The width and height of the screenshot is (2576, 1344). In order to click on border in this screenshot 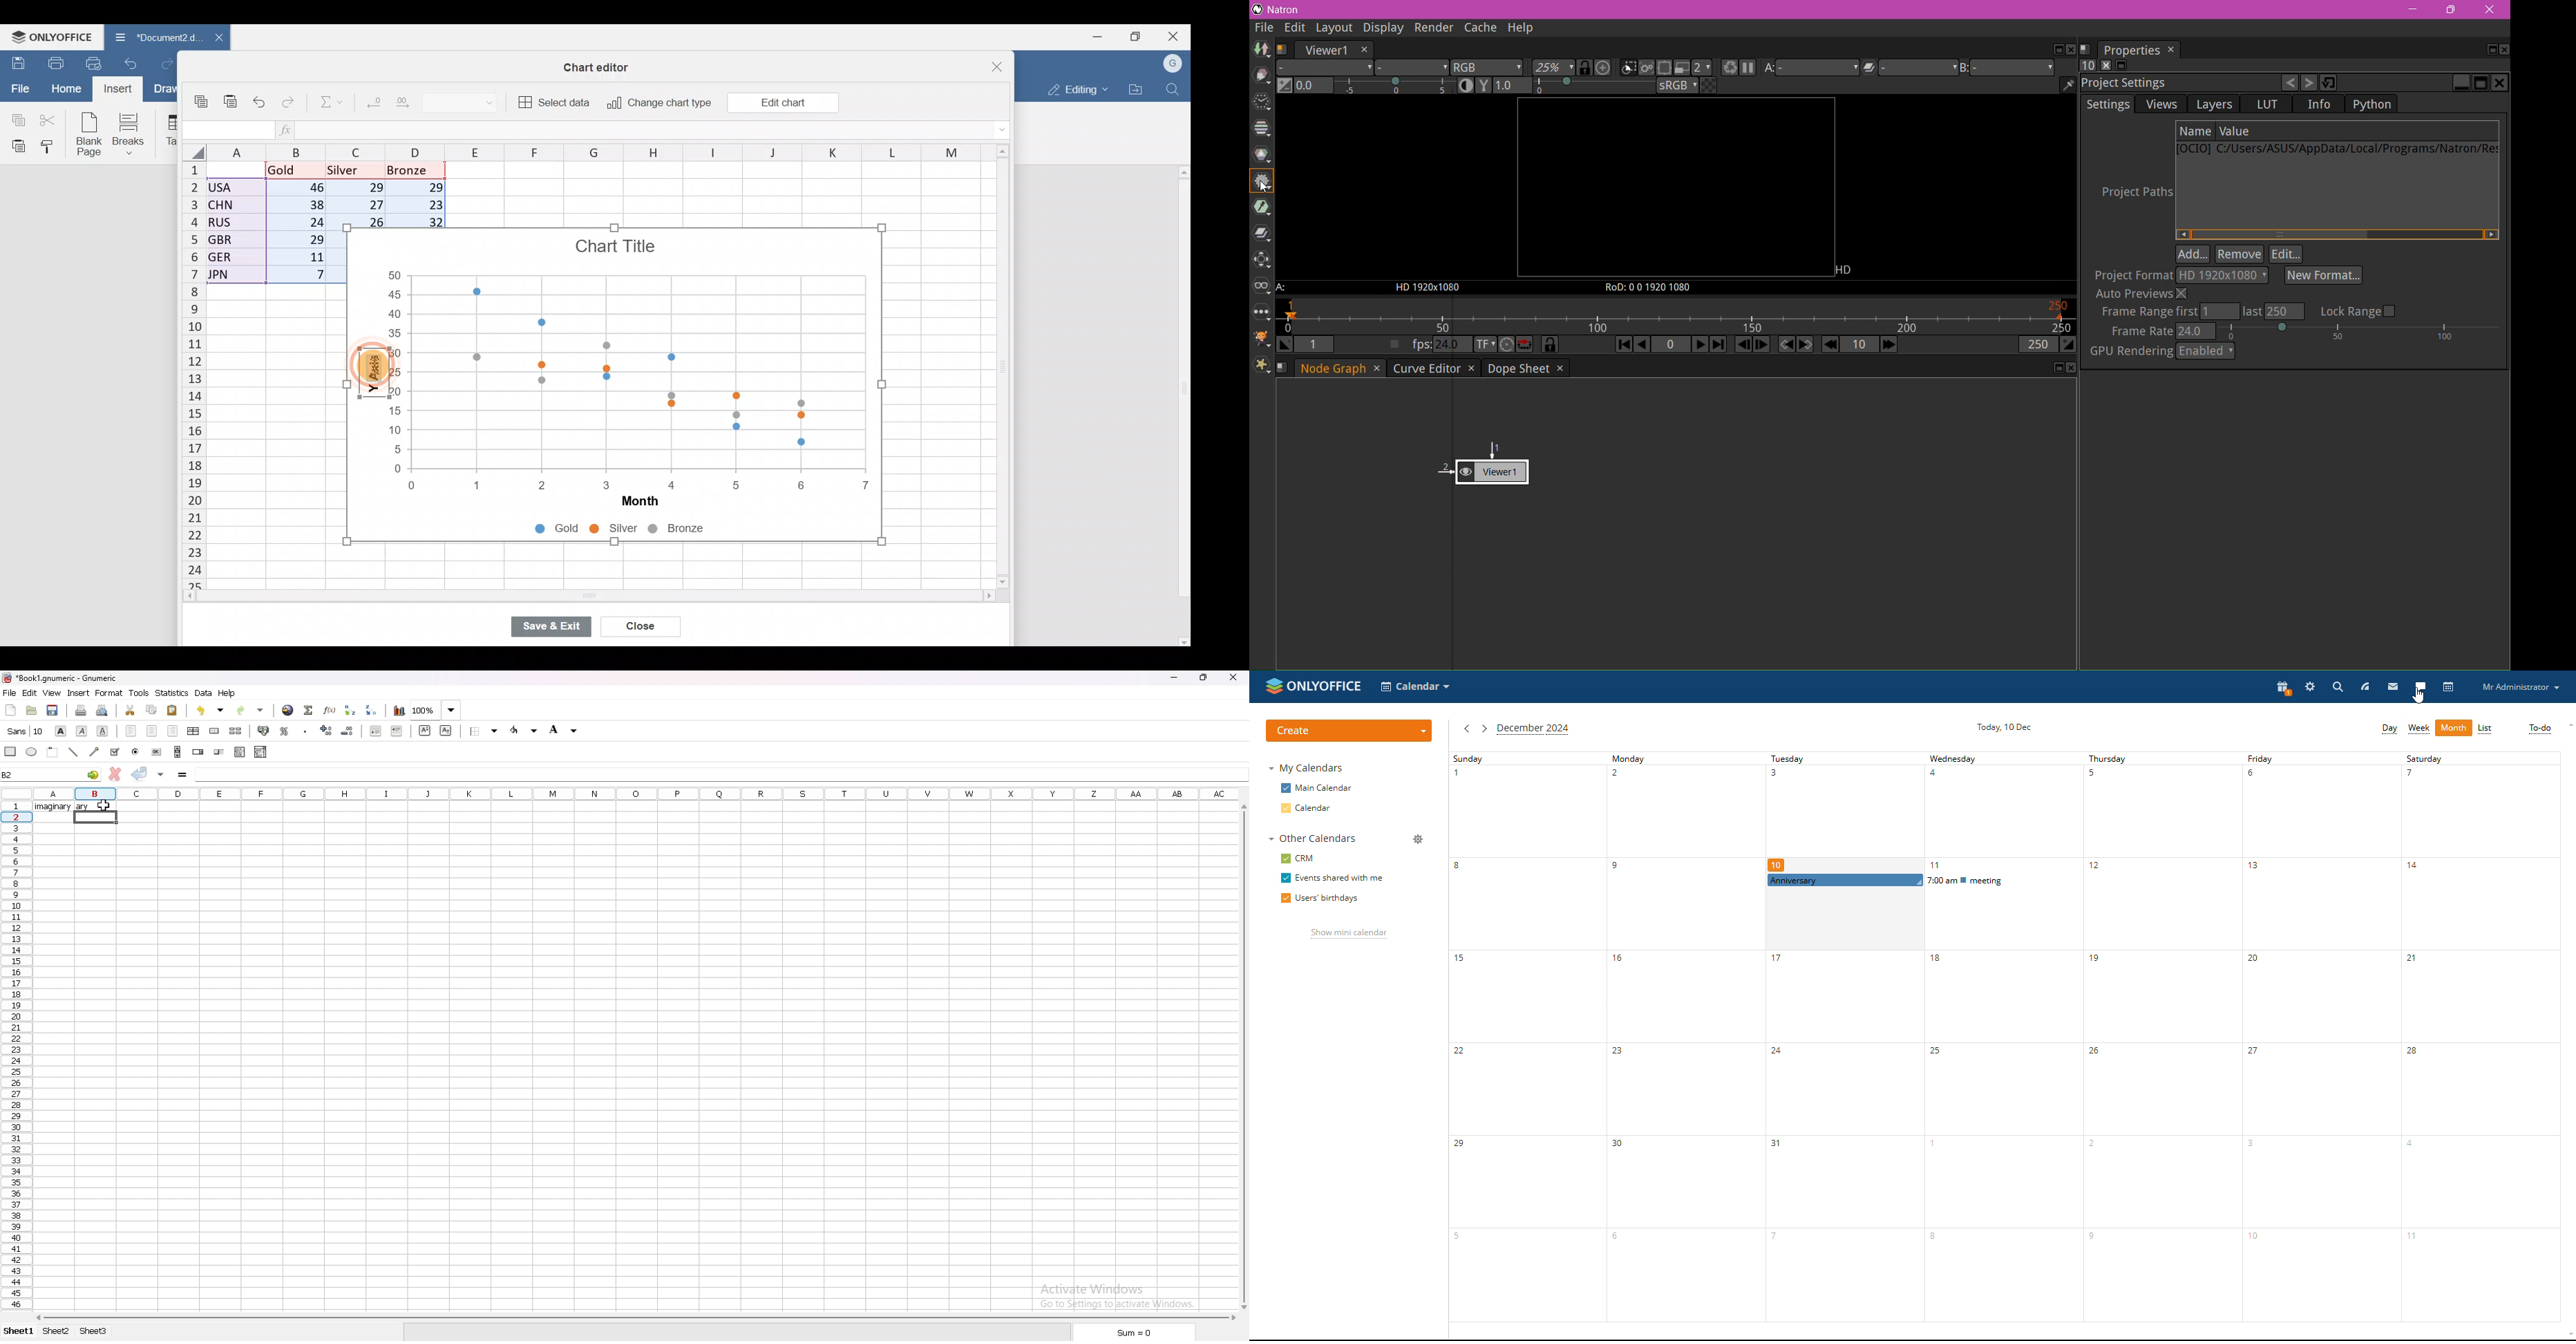, I will do `click(484, 732)`.